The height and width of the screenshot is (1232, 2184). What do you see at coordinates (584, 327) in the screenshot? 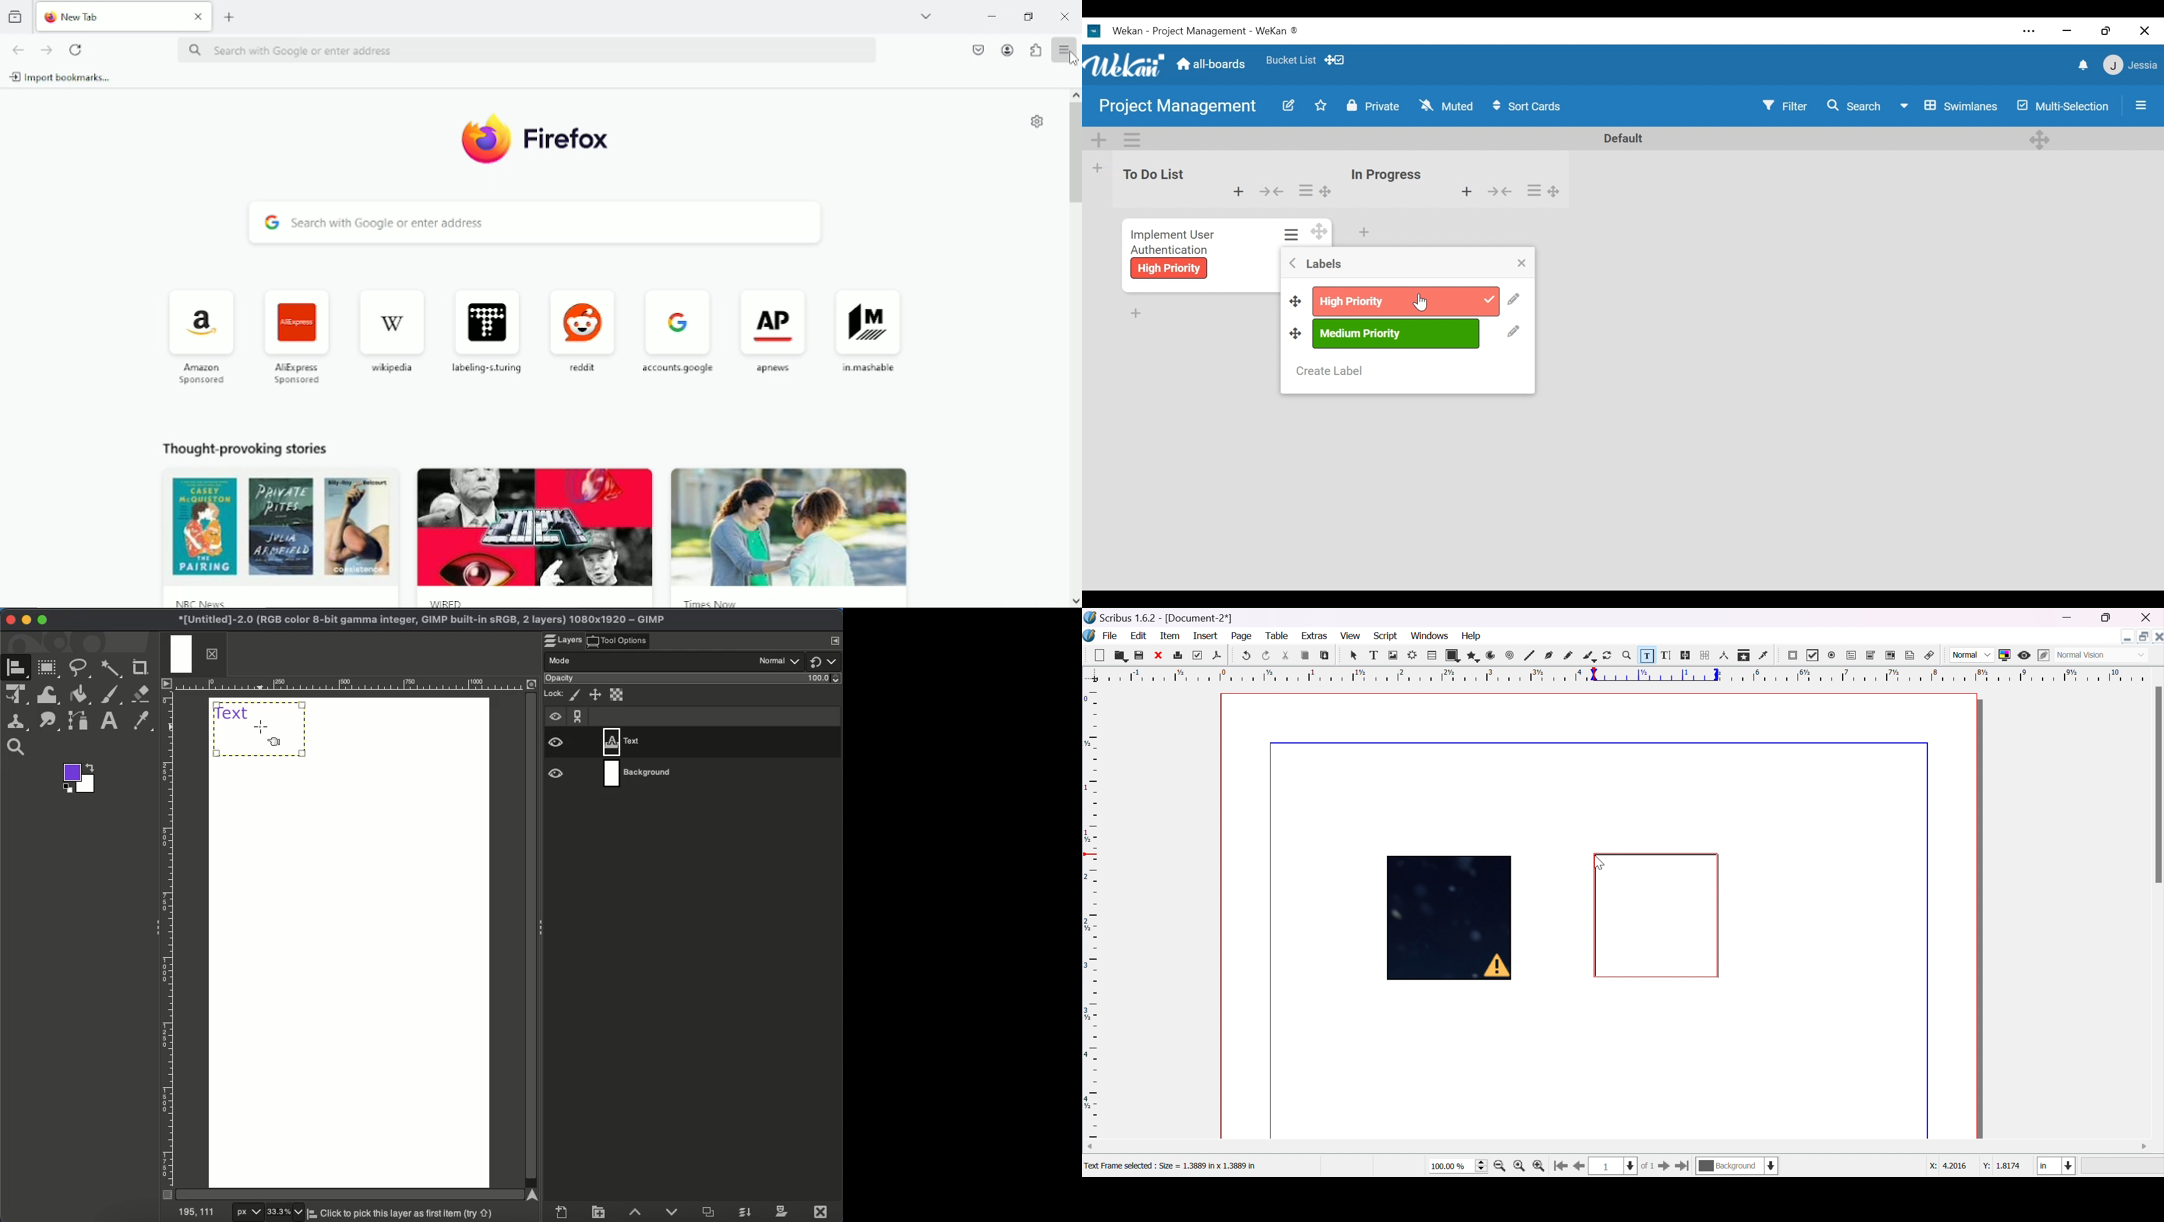
I see `reddit` at bounding box center [584, 327].